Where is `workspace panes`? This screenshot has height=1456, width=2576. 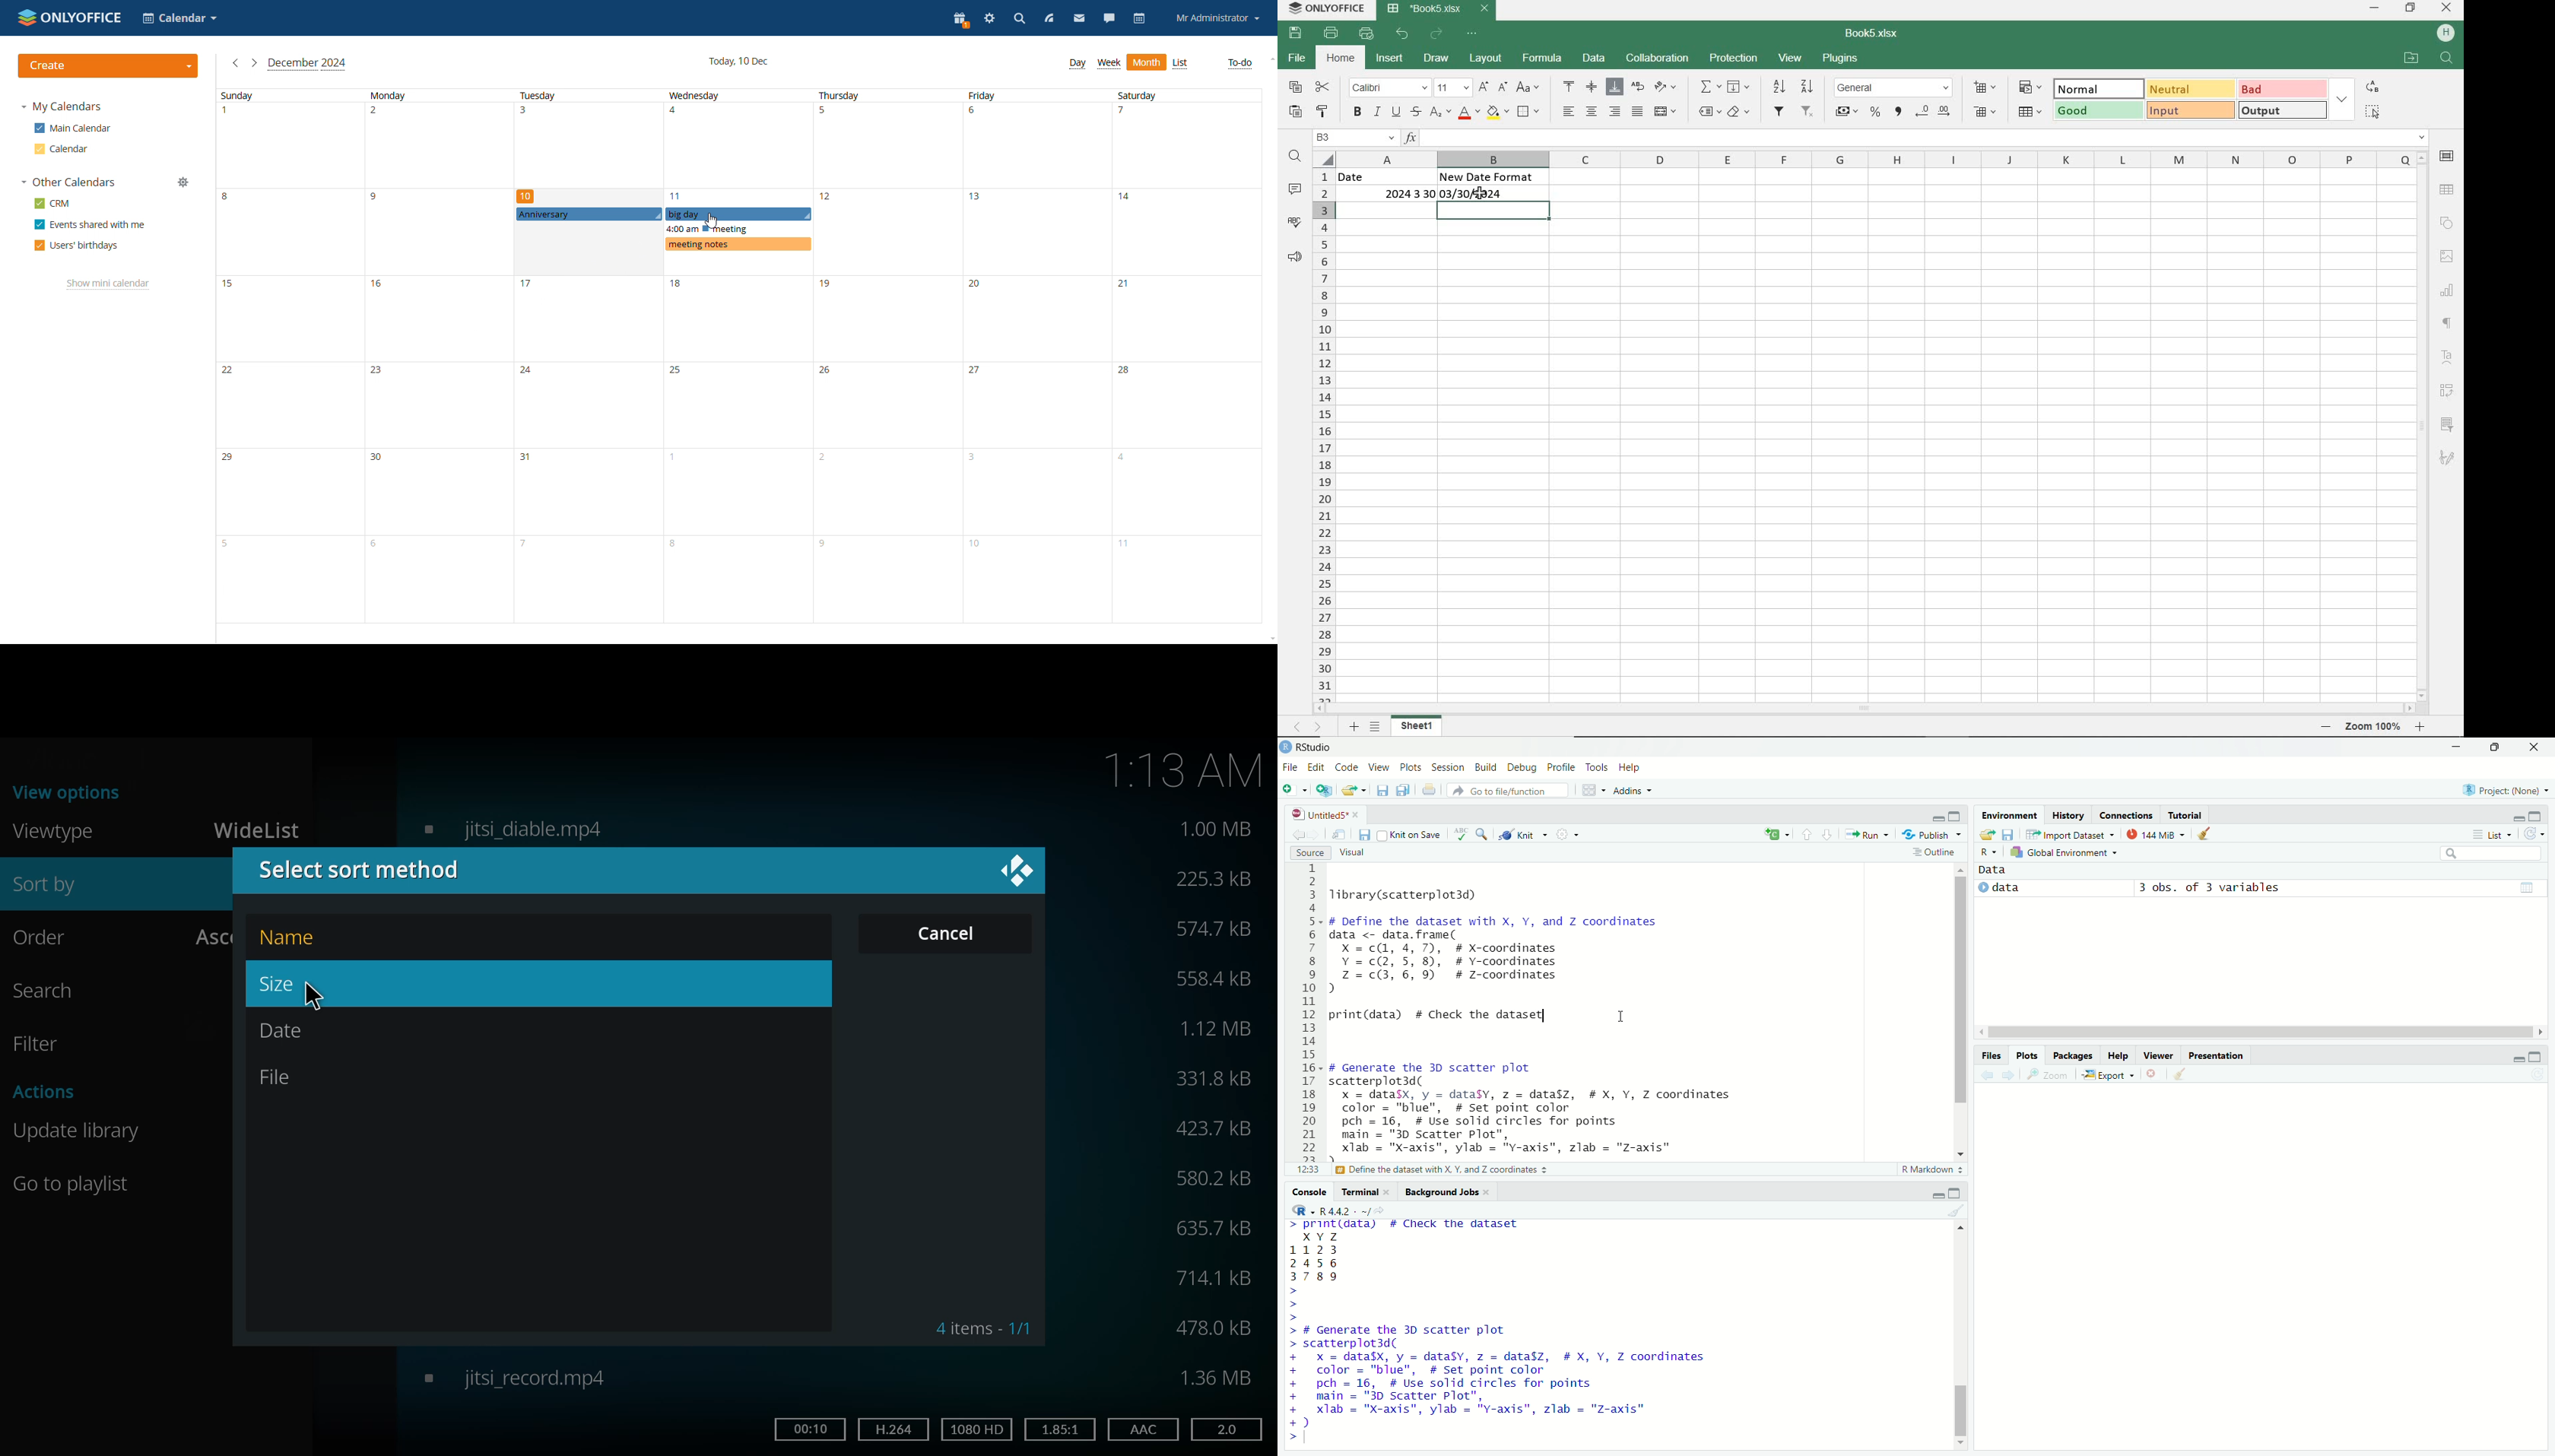 workspace panes is located at coordinates (1593, 790).